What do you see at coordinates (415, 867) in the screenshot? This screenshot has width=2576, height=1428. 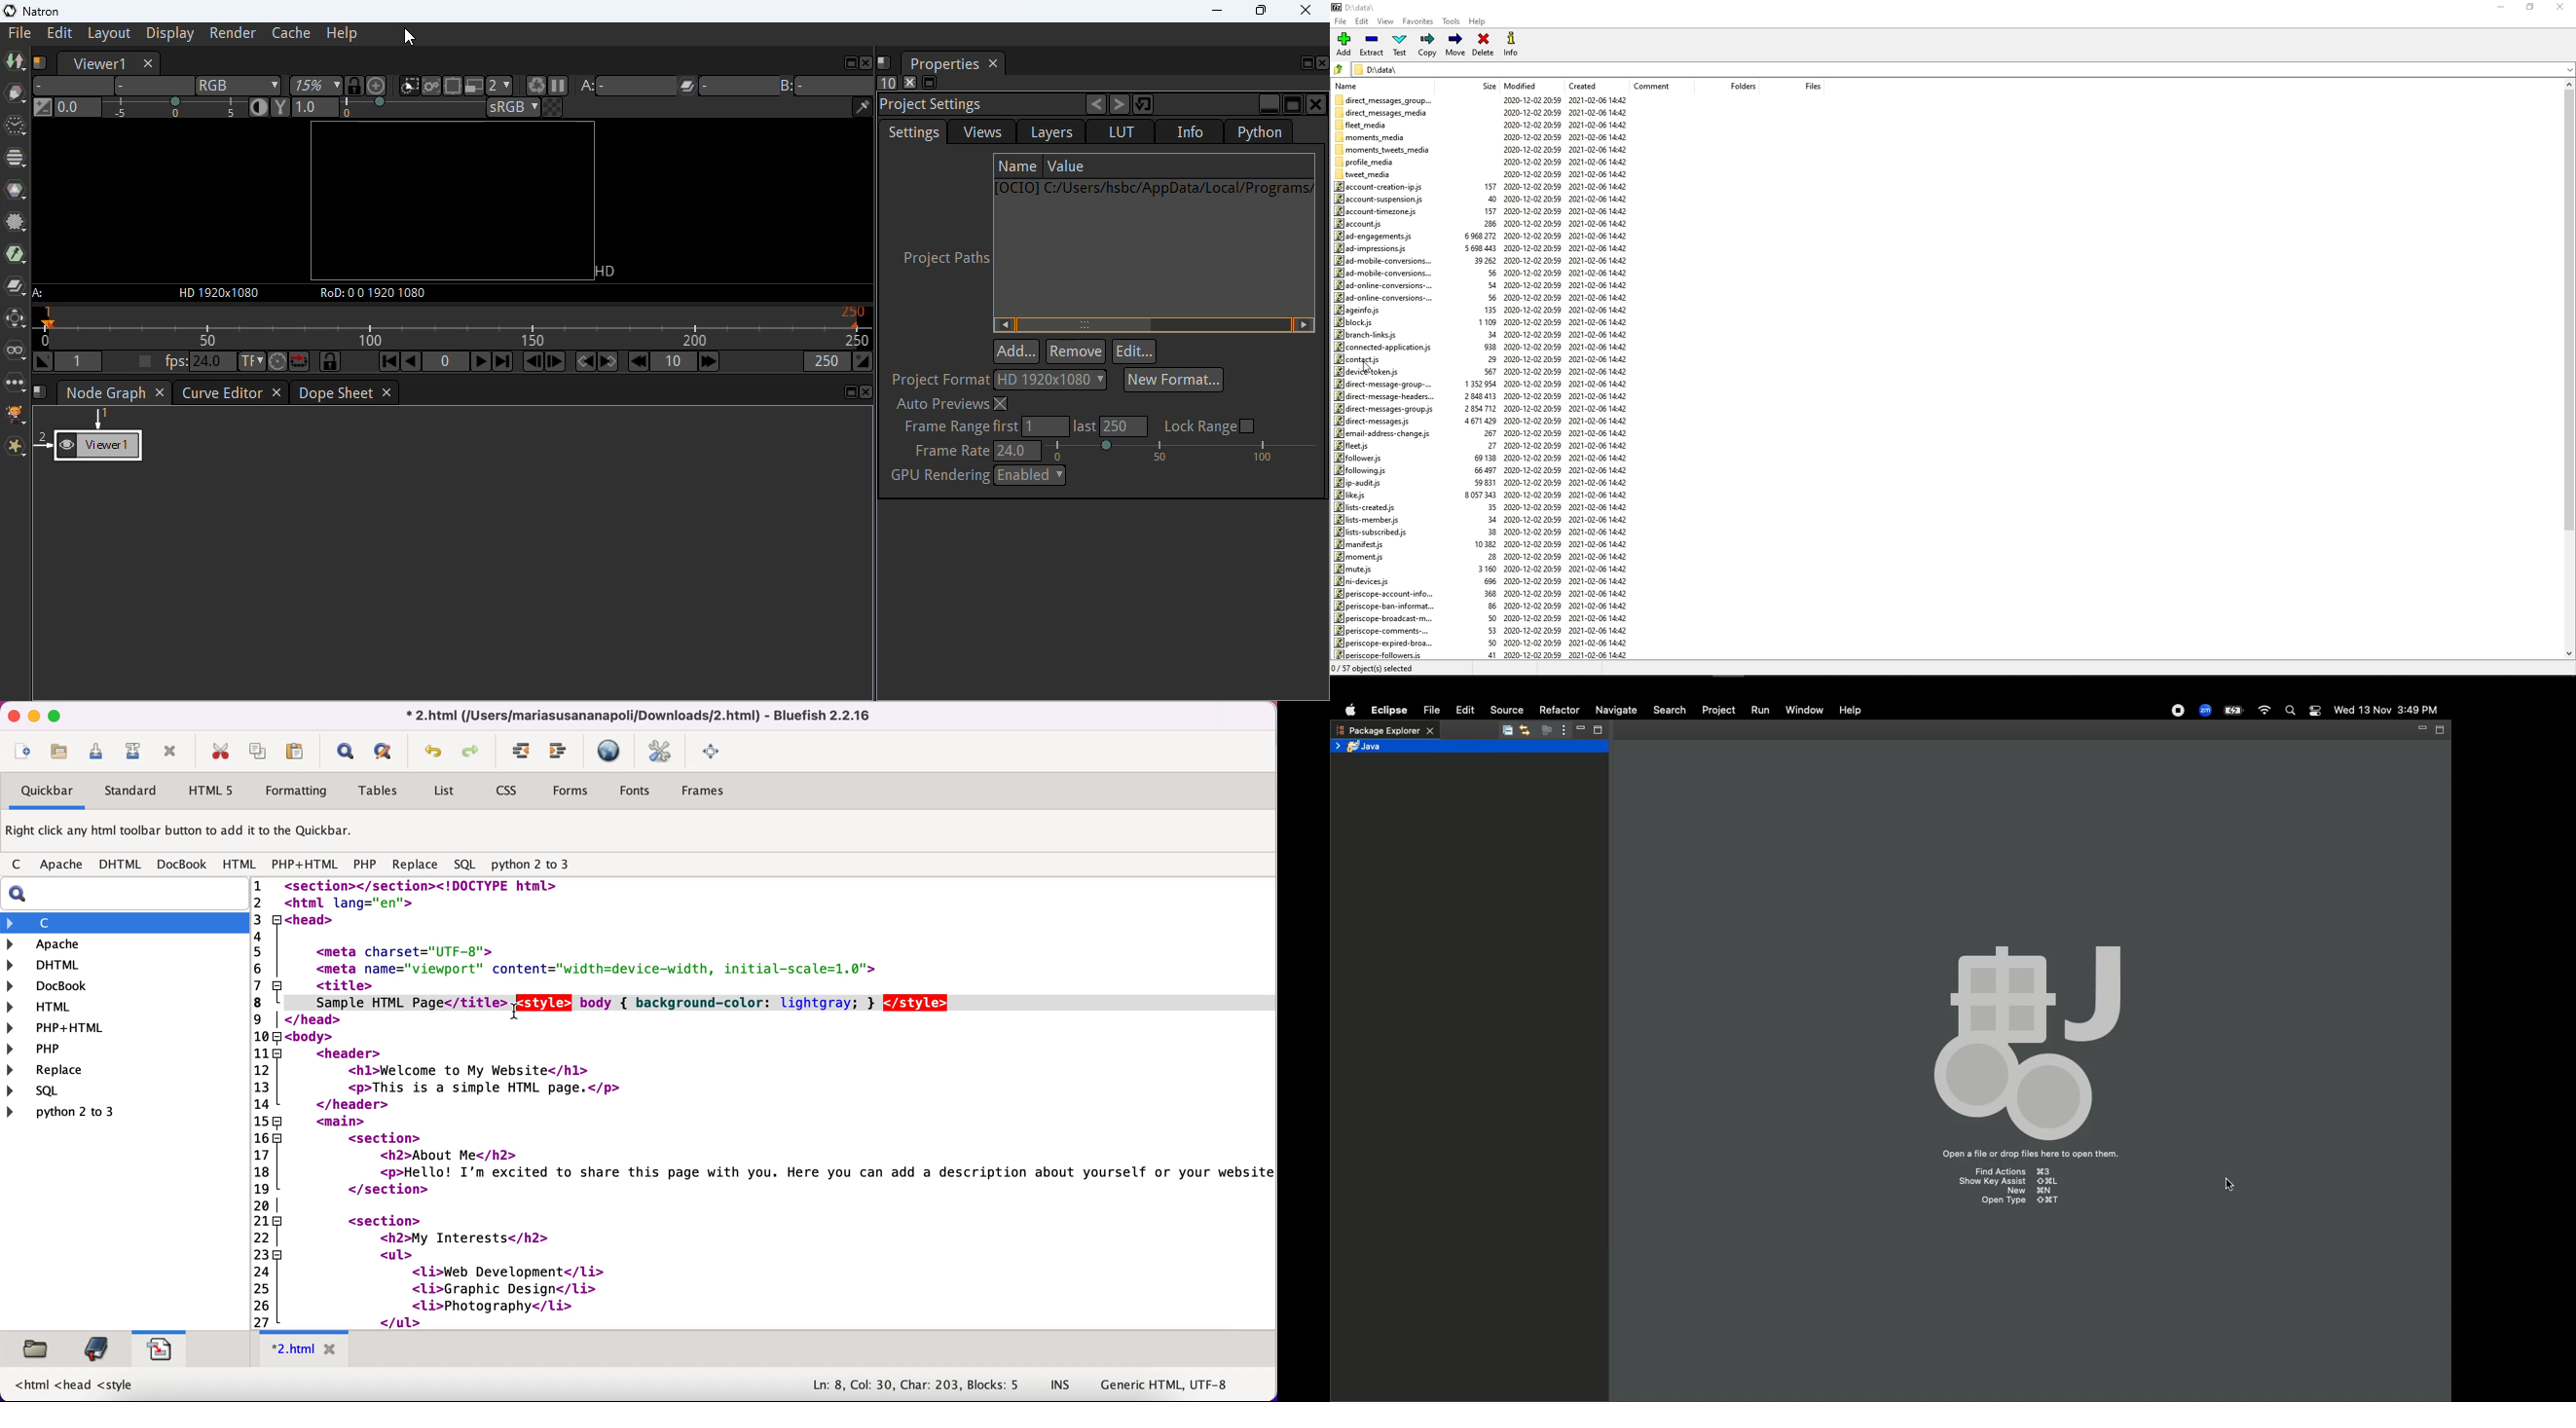 I see `replace` at bounding box center [415, 867].